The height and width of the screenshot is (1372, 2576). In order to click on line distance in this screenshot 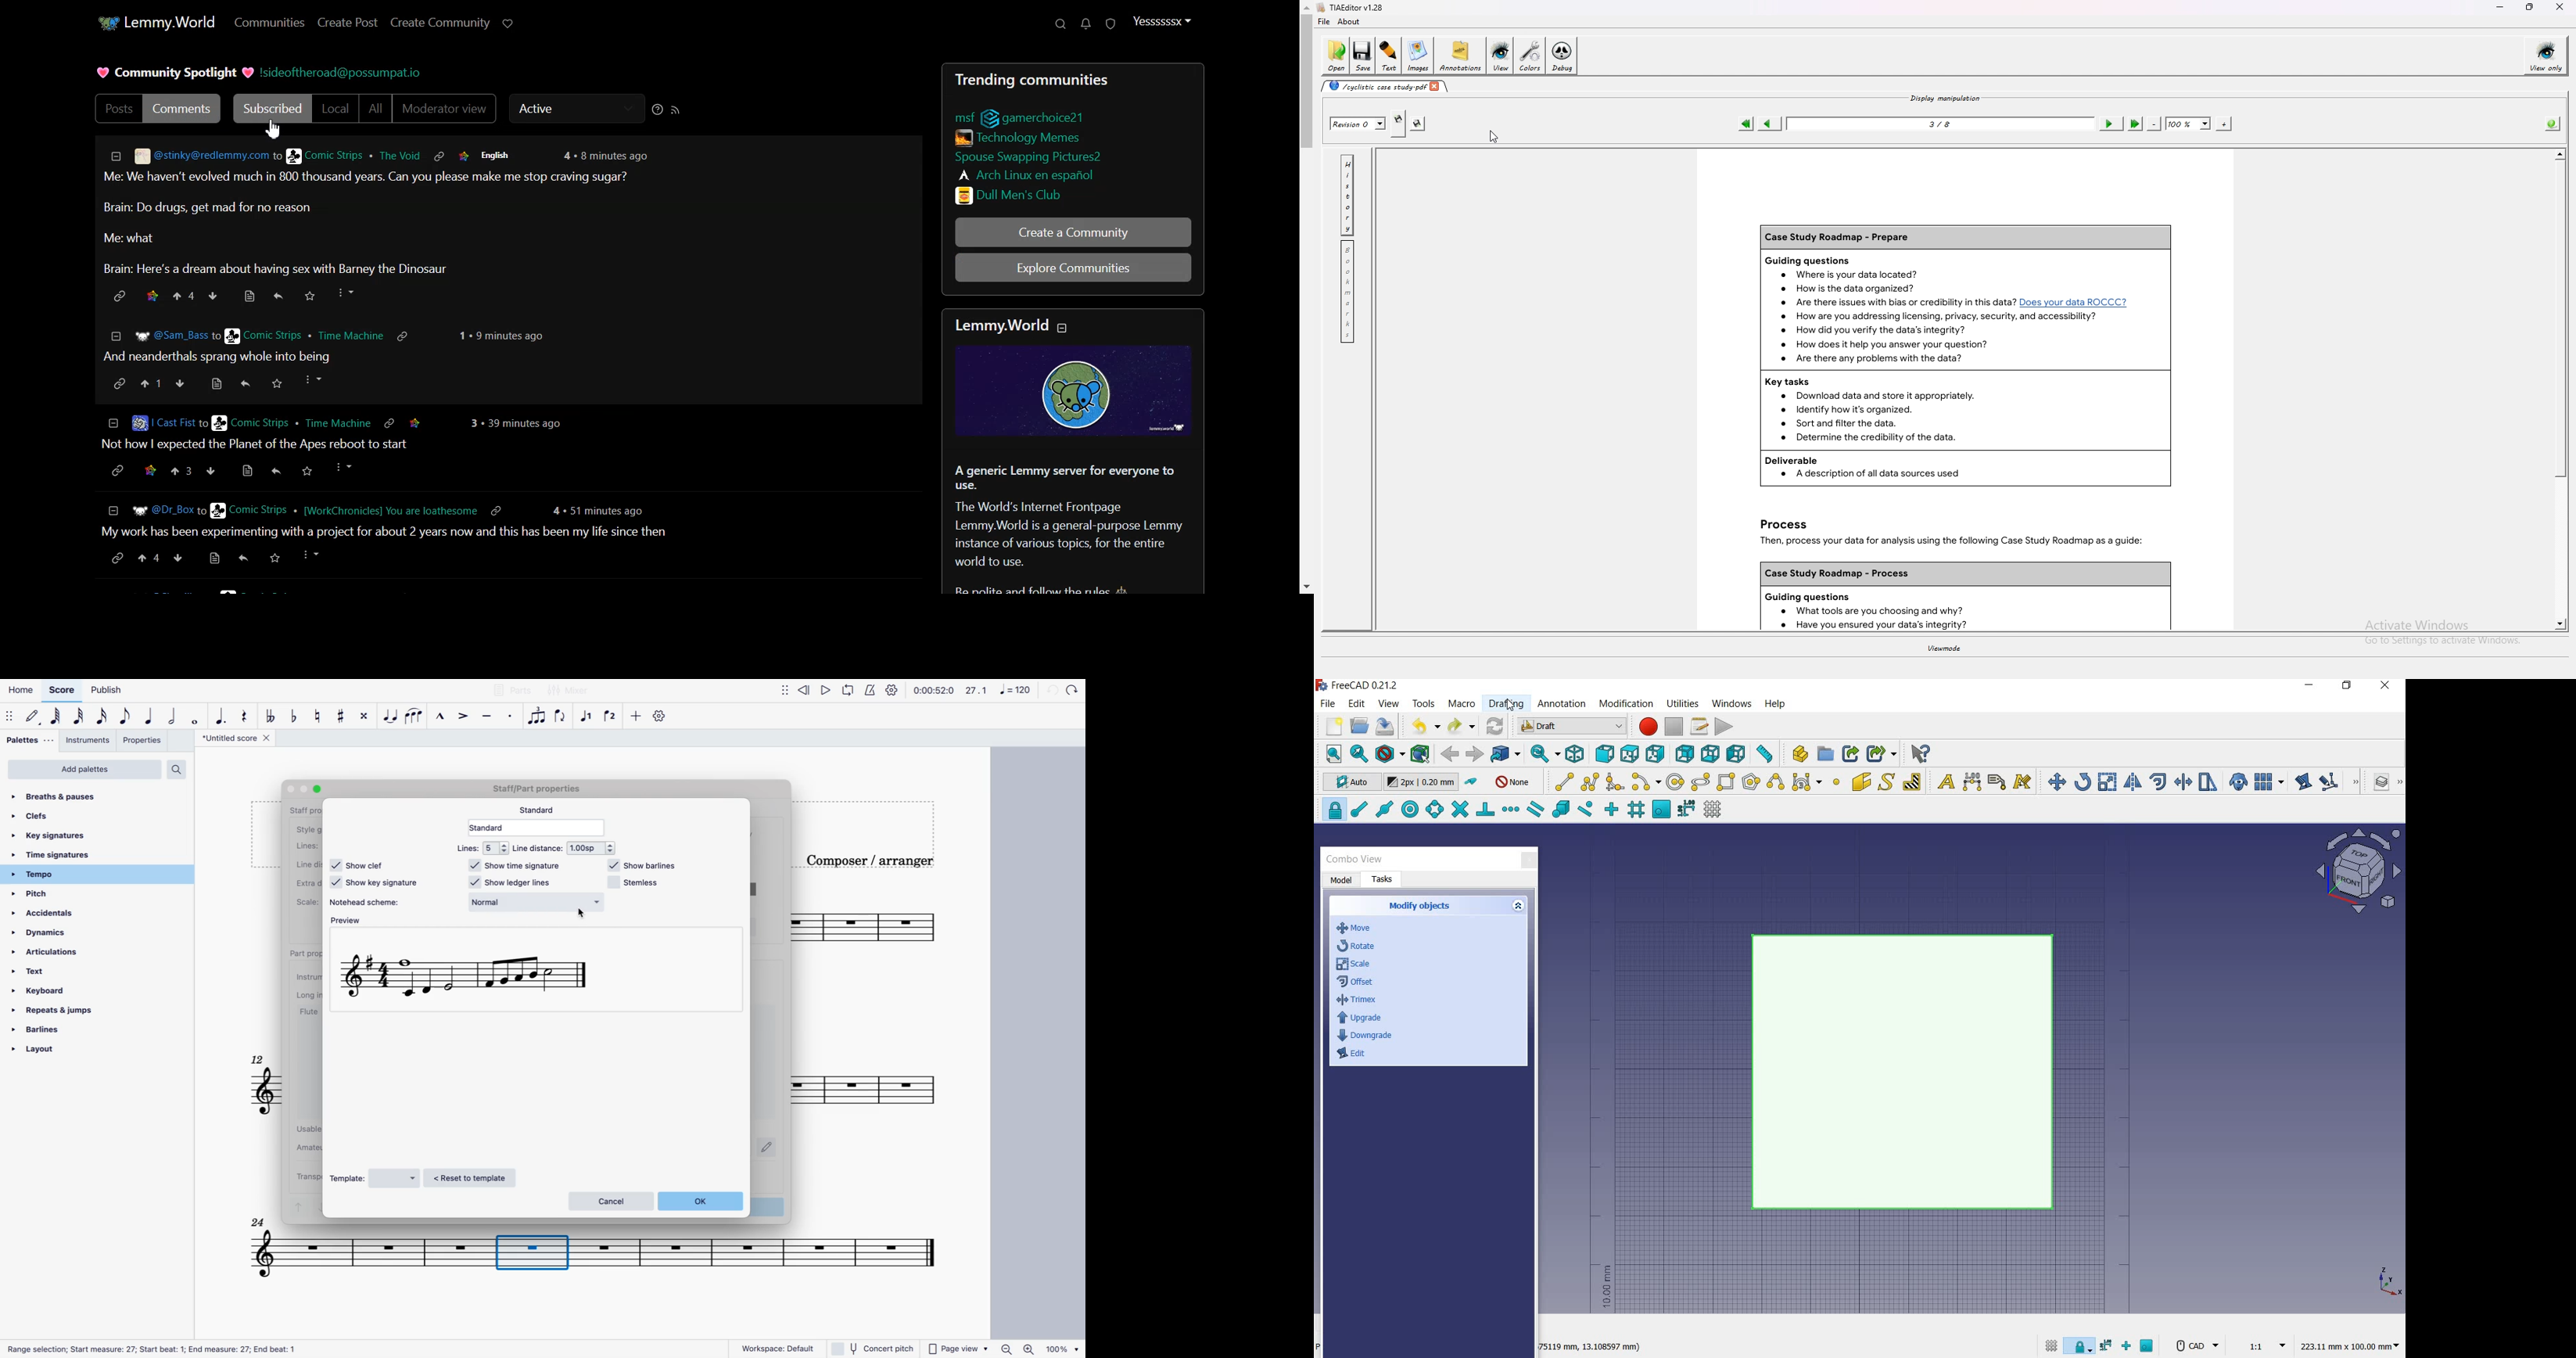, I will do `click(567, 848)`.